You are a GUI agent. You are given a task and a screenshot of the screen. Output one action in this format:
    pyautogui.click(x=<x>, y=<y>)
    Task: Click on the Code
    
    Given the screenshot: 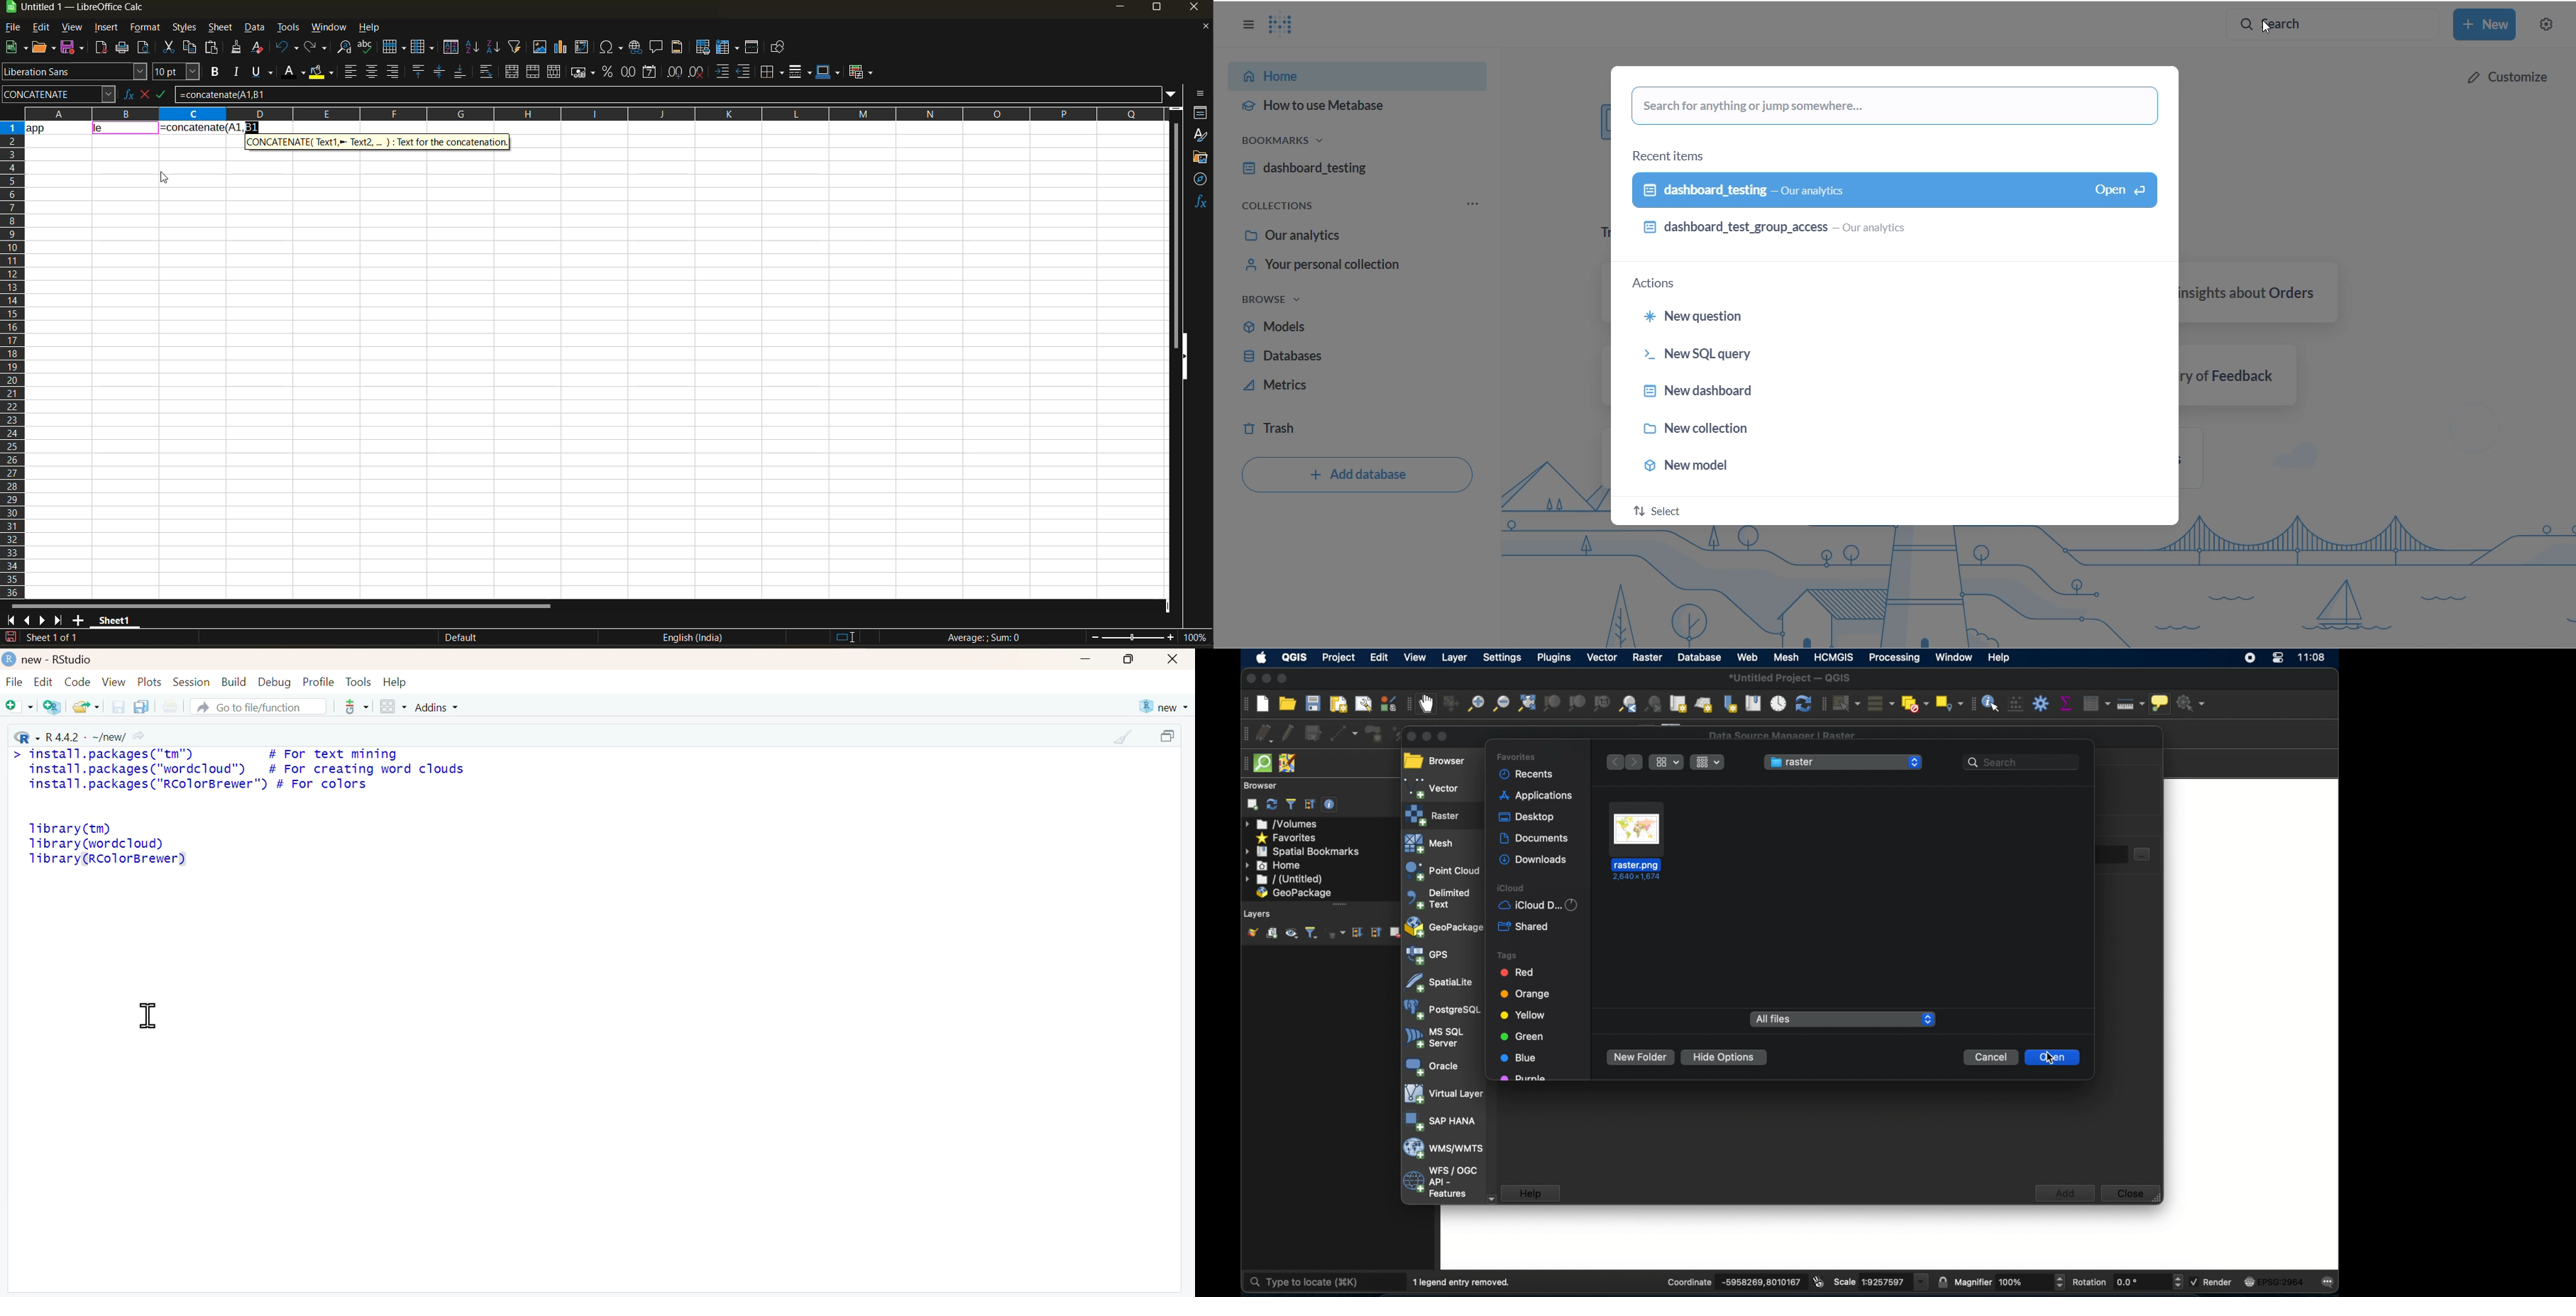 What is the action you would take?
    pyautogui.click(x=78, y=681)
    